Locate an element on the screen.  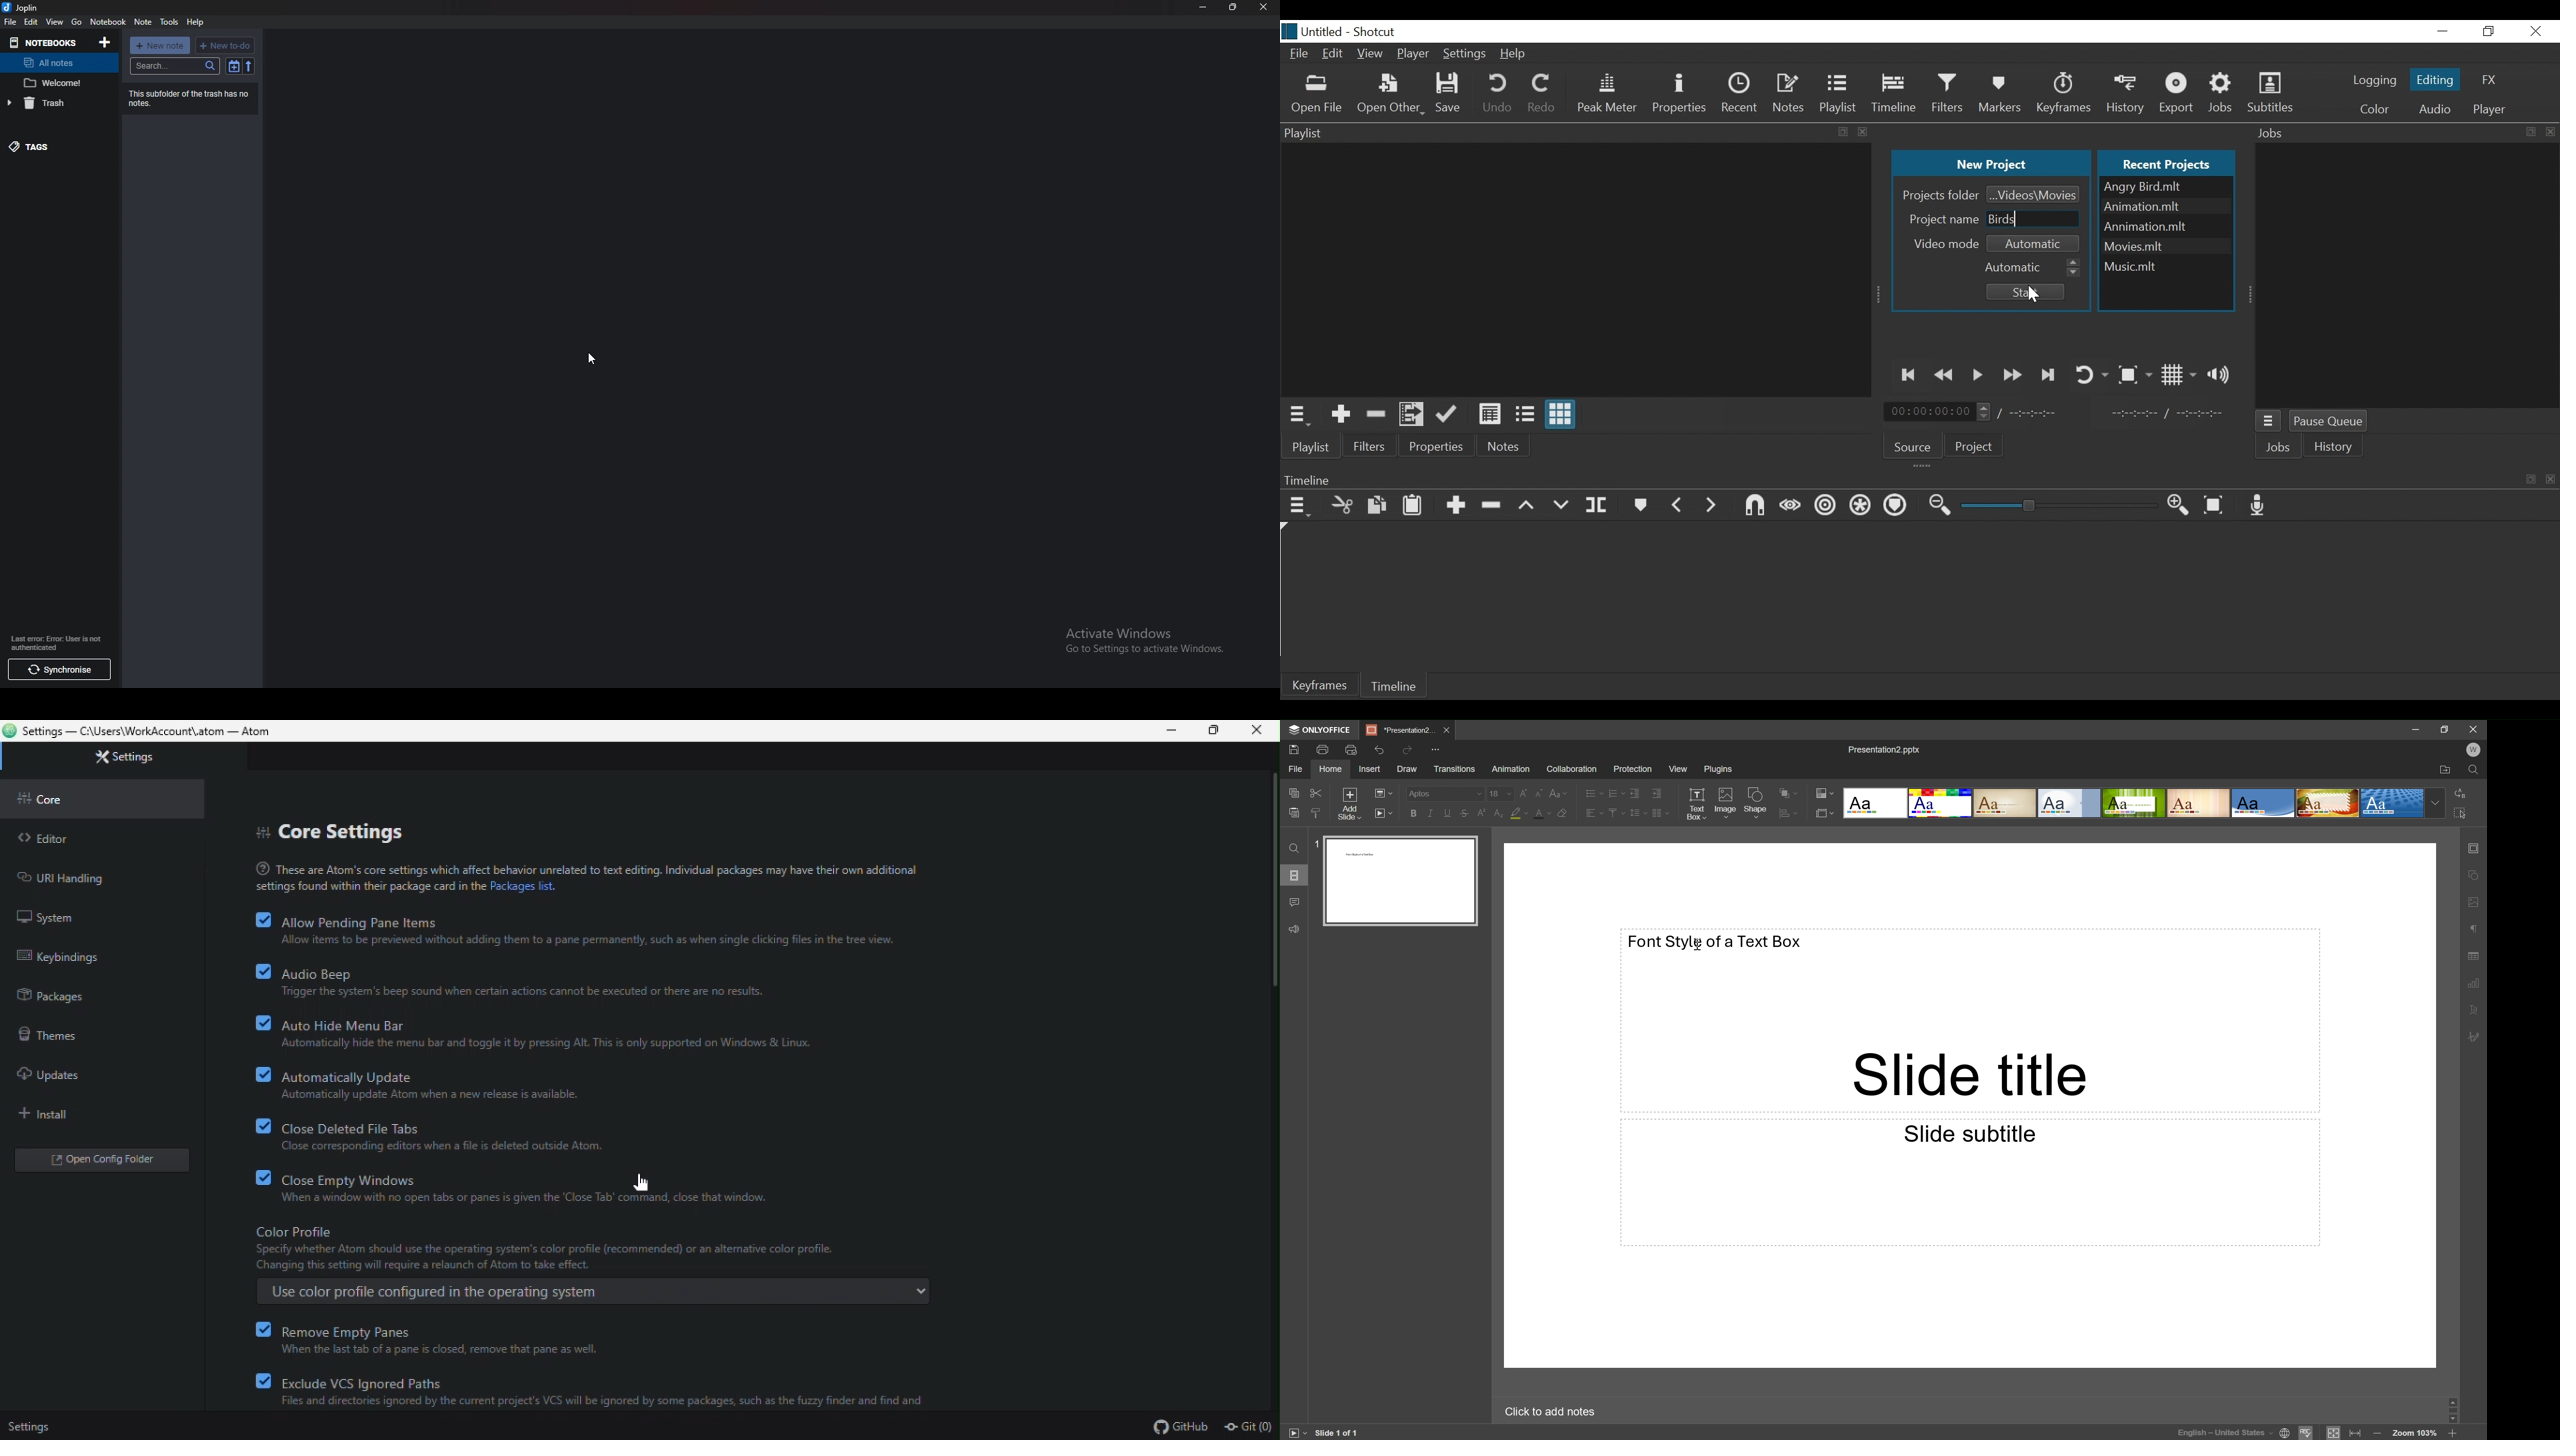
View as icons is located at coordinates (1562, 416).